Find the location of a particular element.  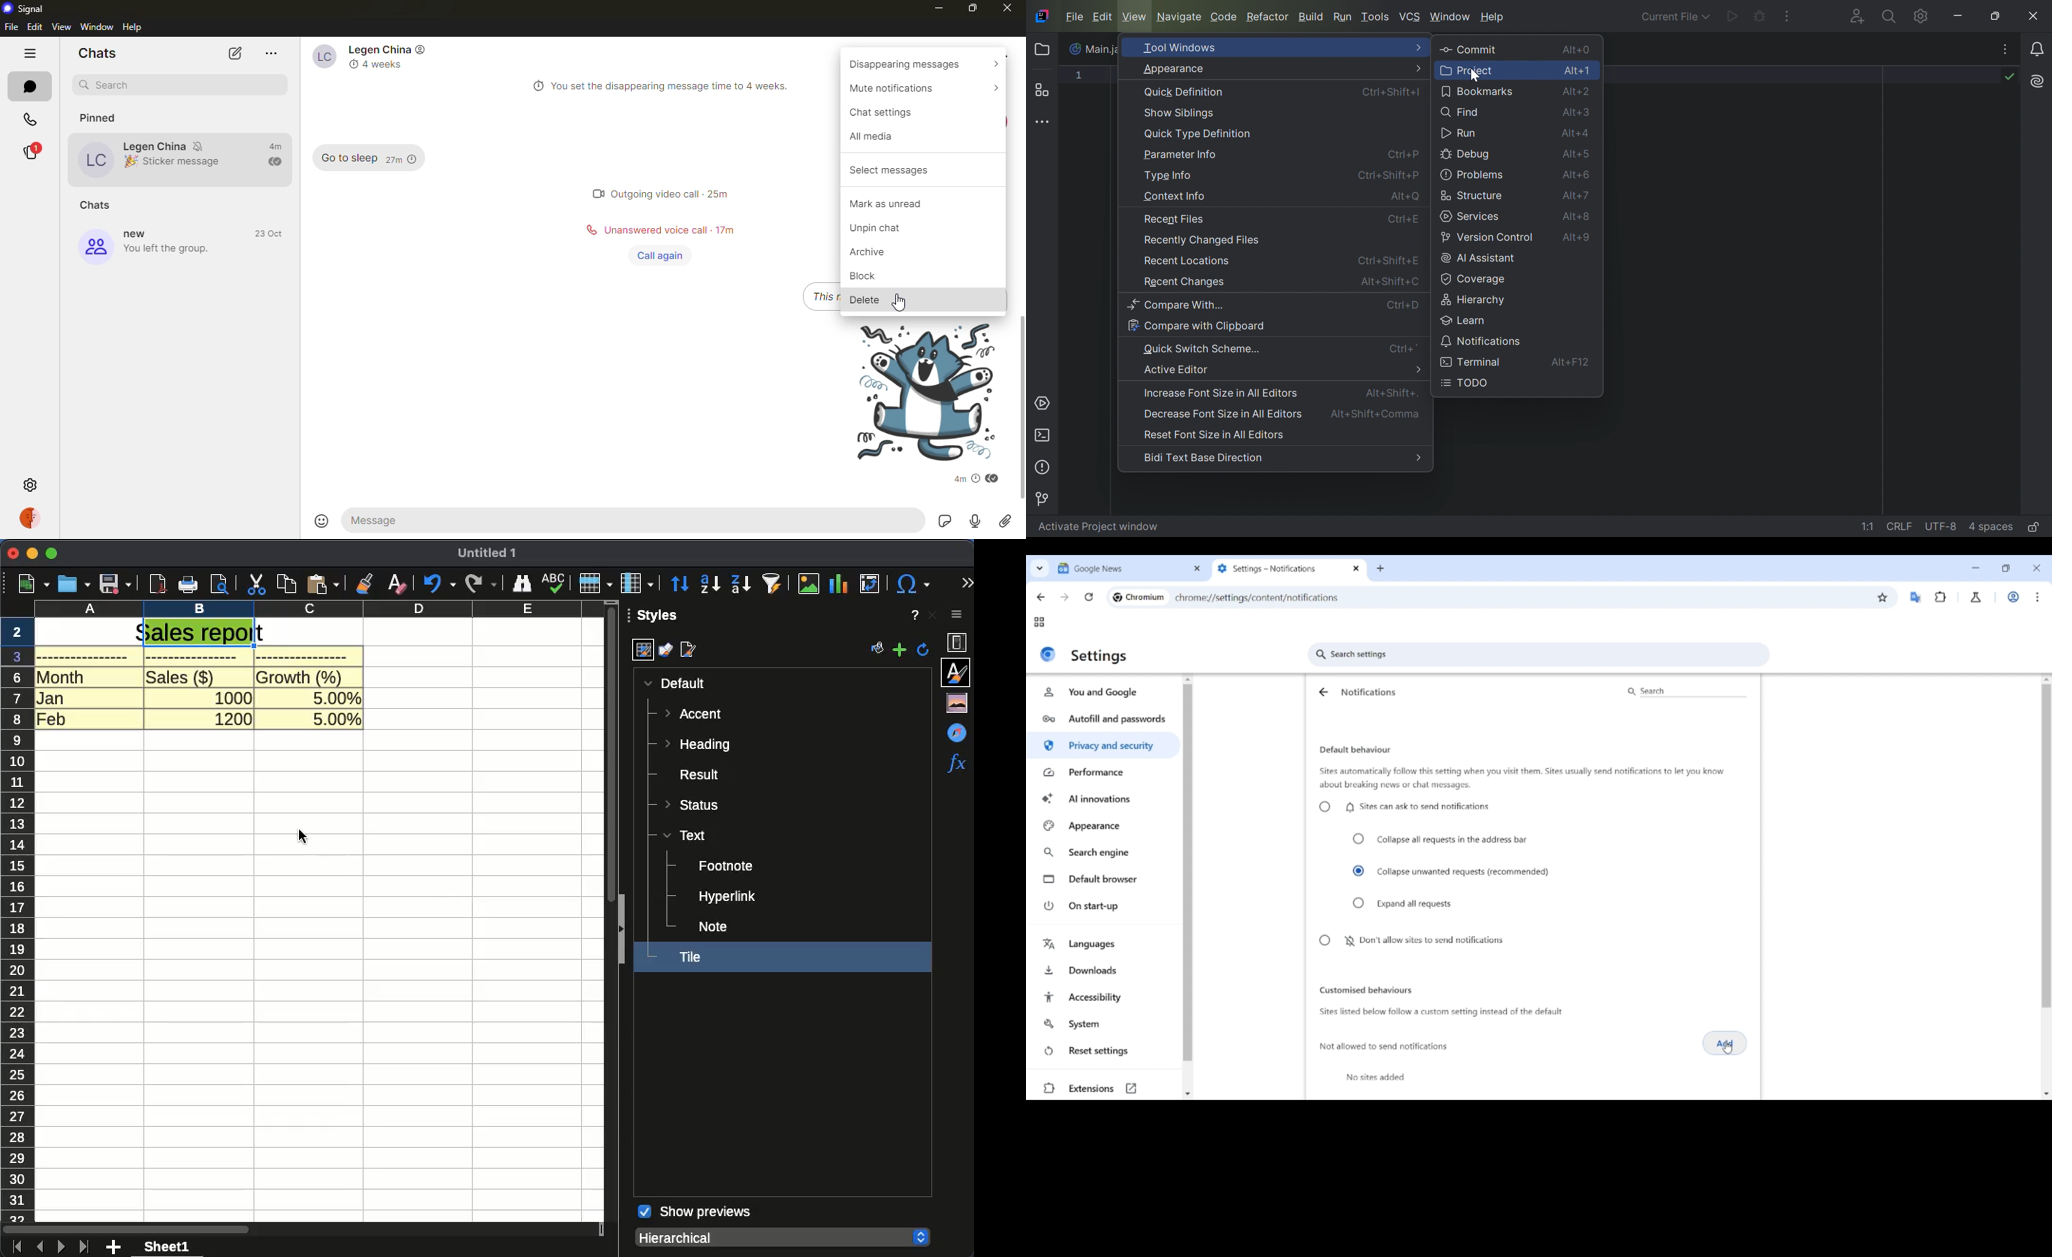

Search engine is located at coordinates (1104, 853).